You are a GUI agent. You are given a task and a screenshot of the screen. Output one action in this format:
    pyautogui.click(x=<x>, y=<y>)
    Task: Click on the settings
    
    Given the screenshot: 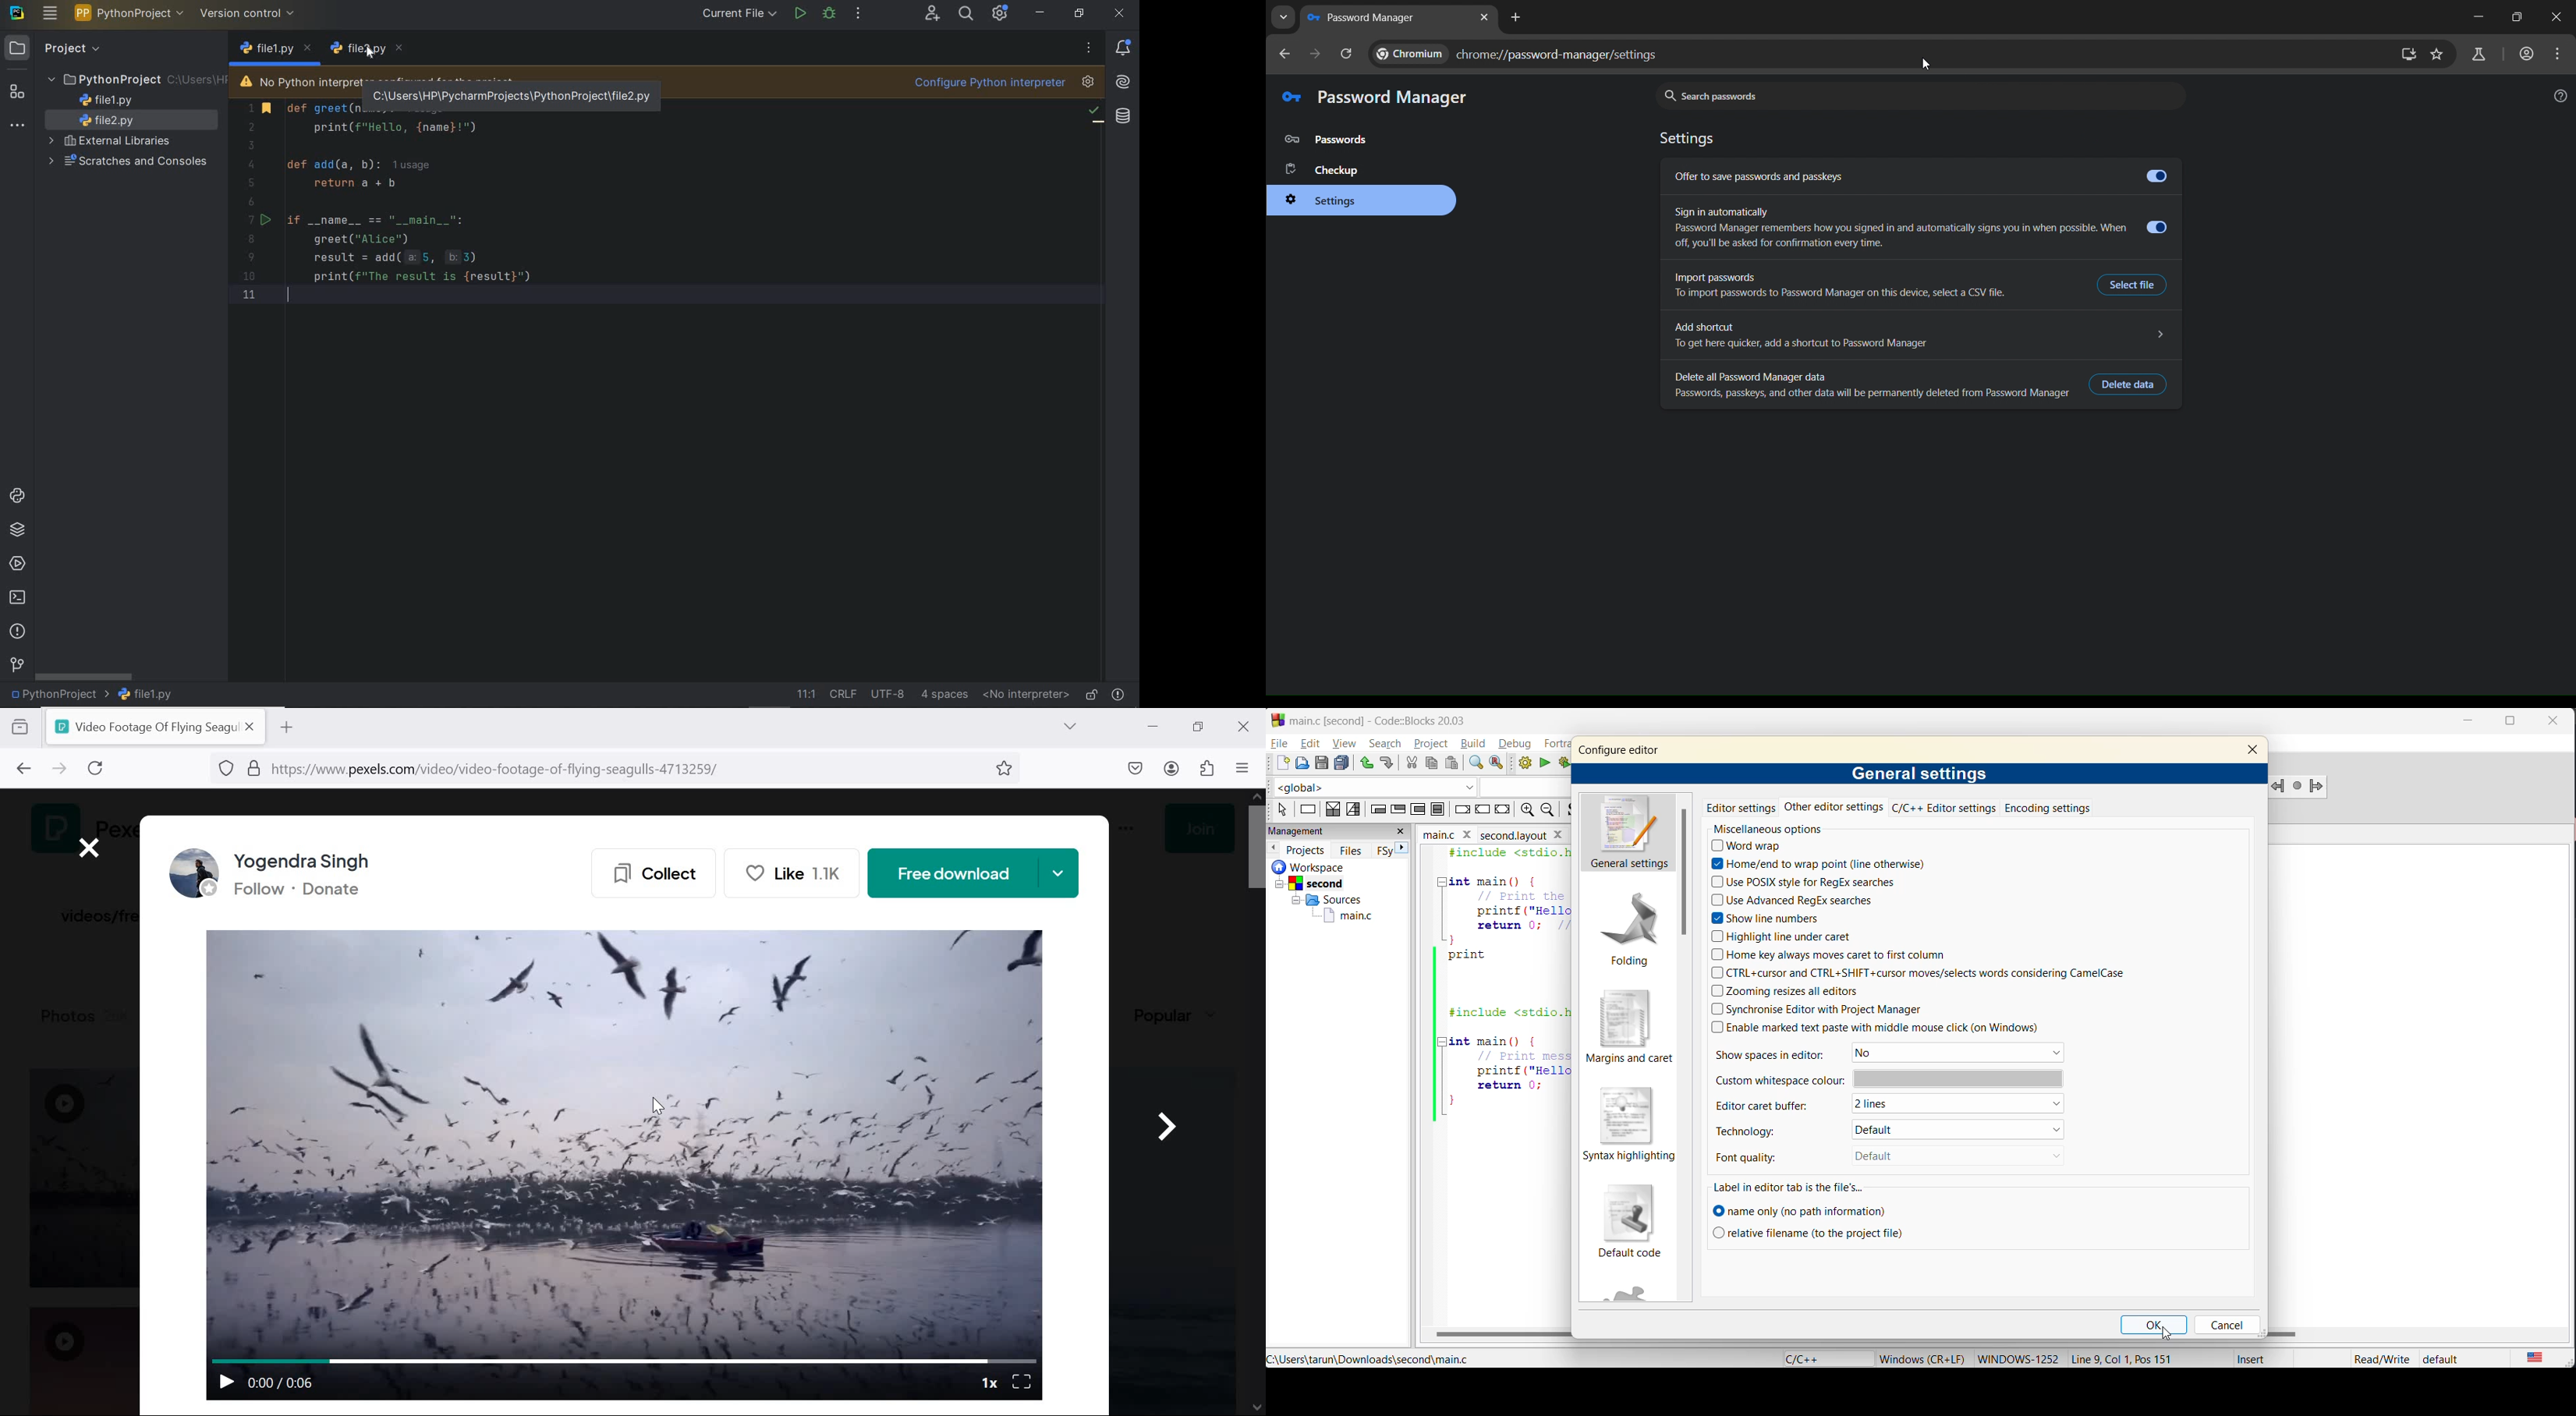 What is the action you would take?
    pyautogui.click(x=1691, y=138)
    